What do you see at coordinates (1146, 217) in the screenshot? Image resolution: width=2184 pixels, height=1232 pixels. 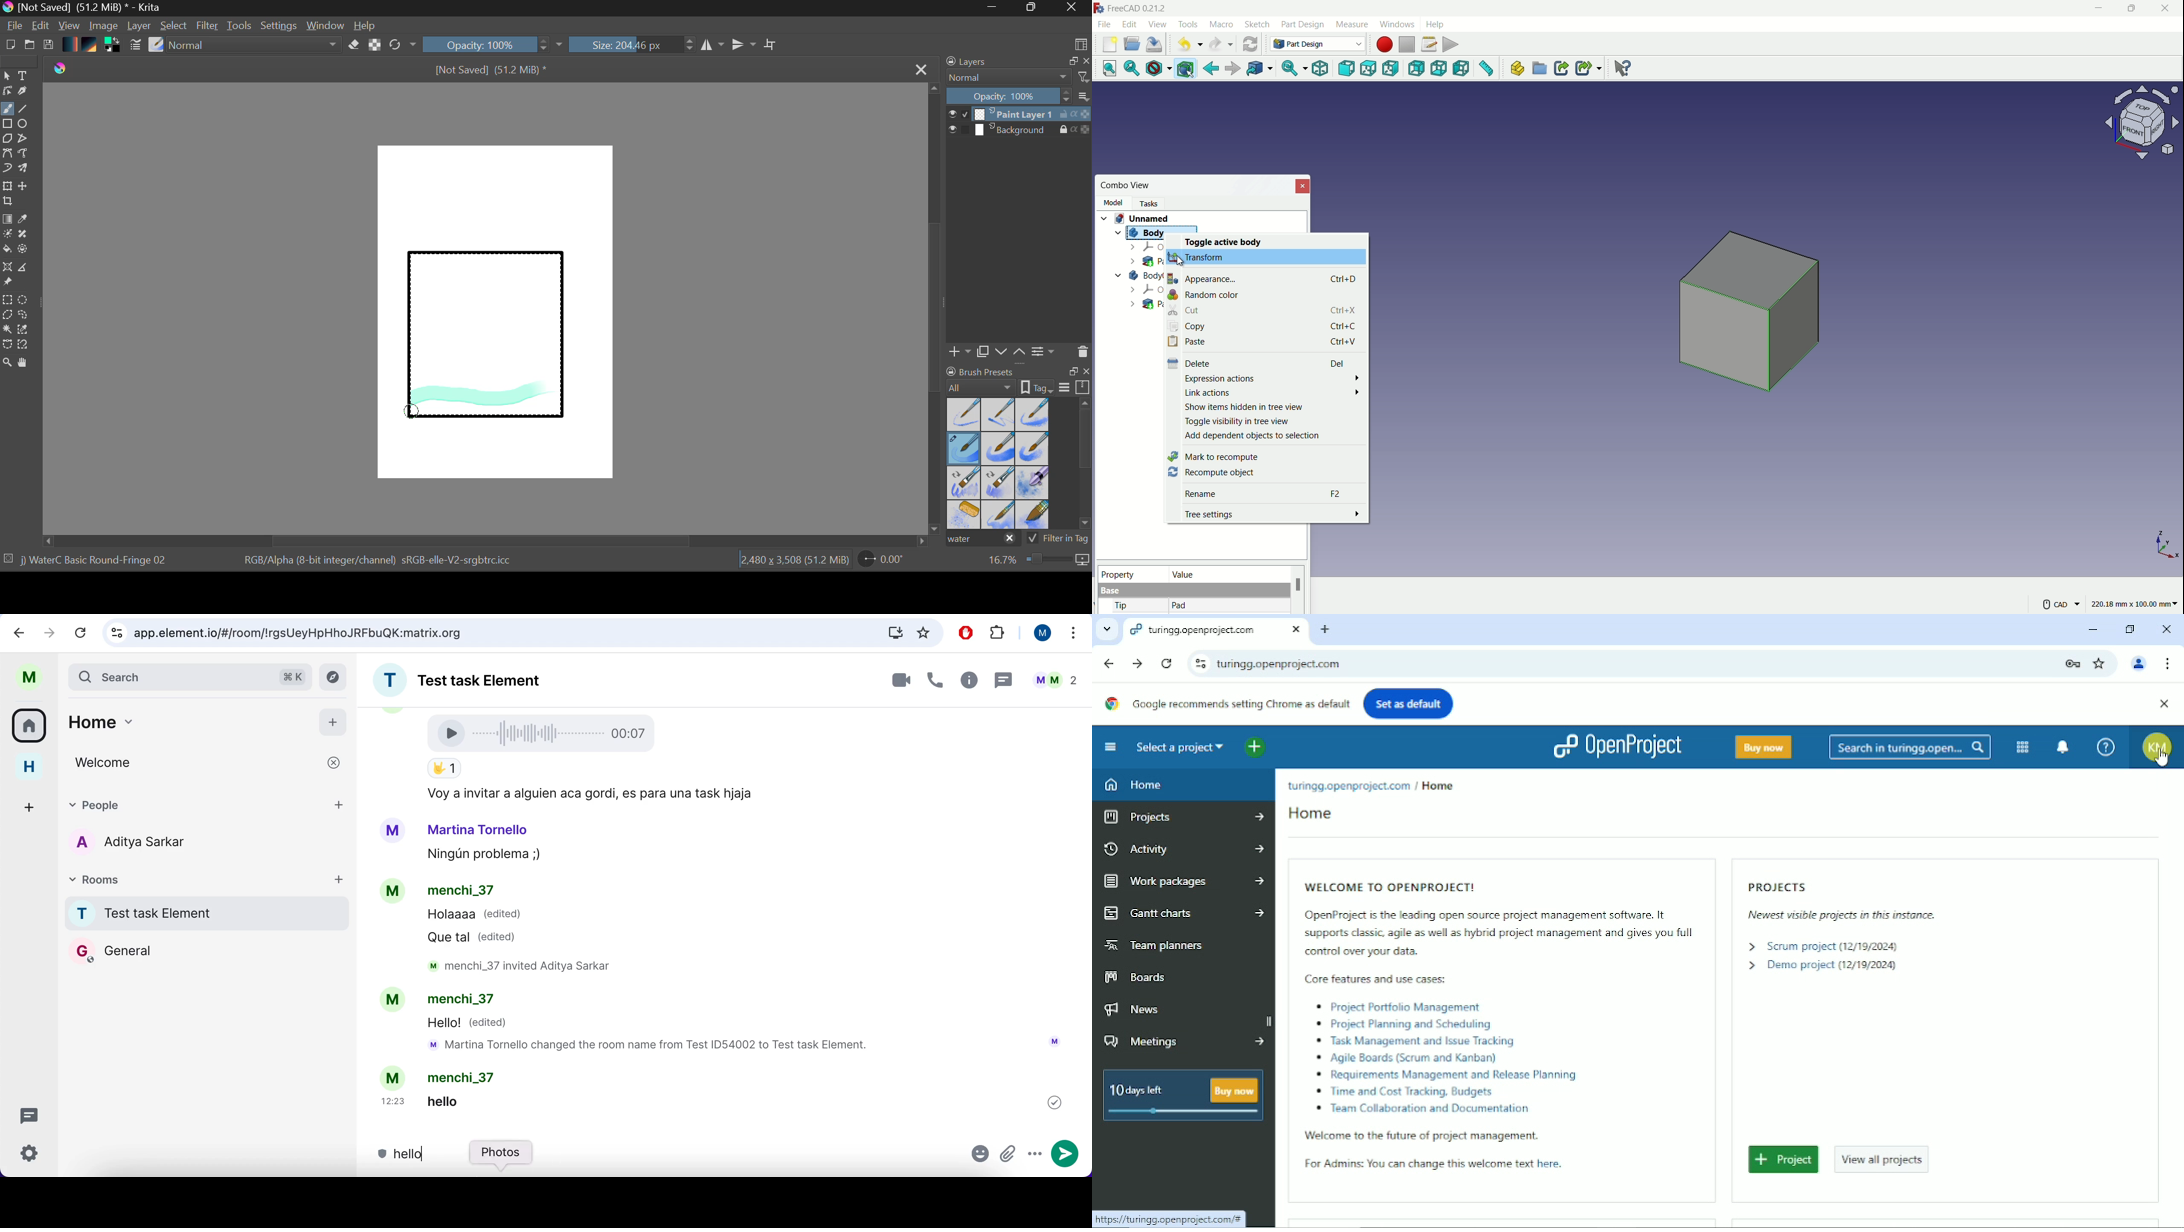 I see `Unnamed` at bounding box center [1146, 217].